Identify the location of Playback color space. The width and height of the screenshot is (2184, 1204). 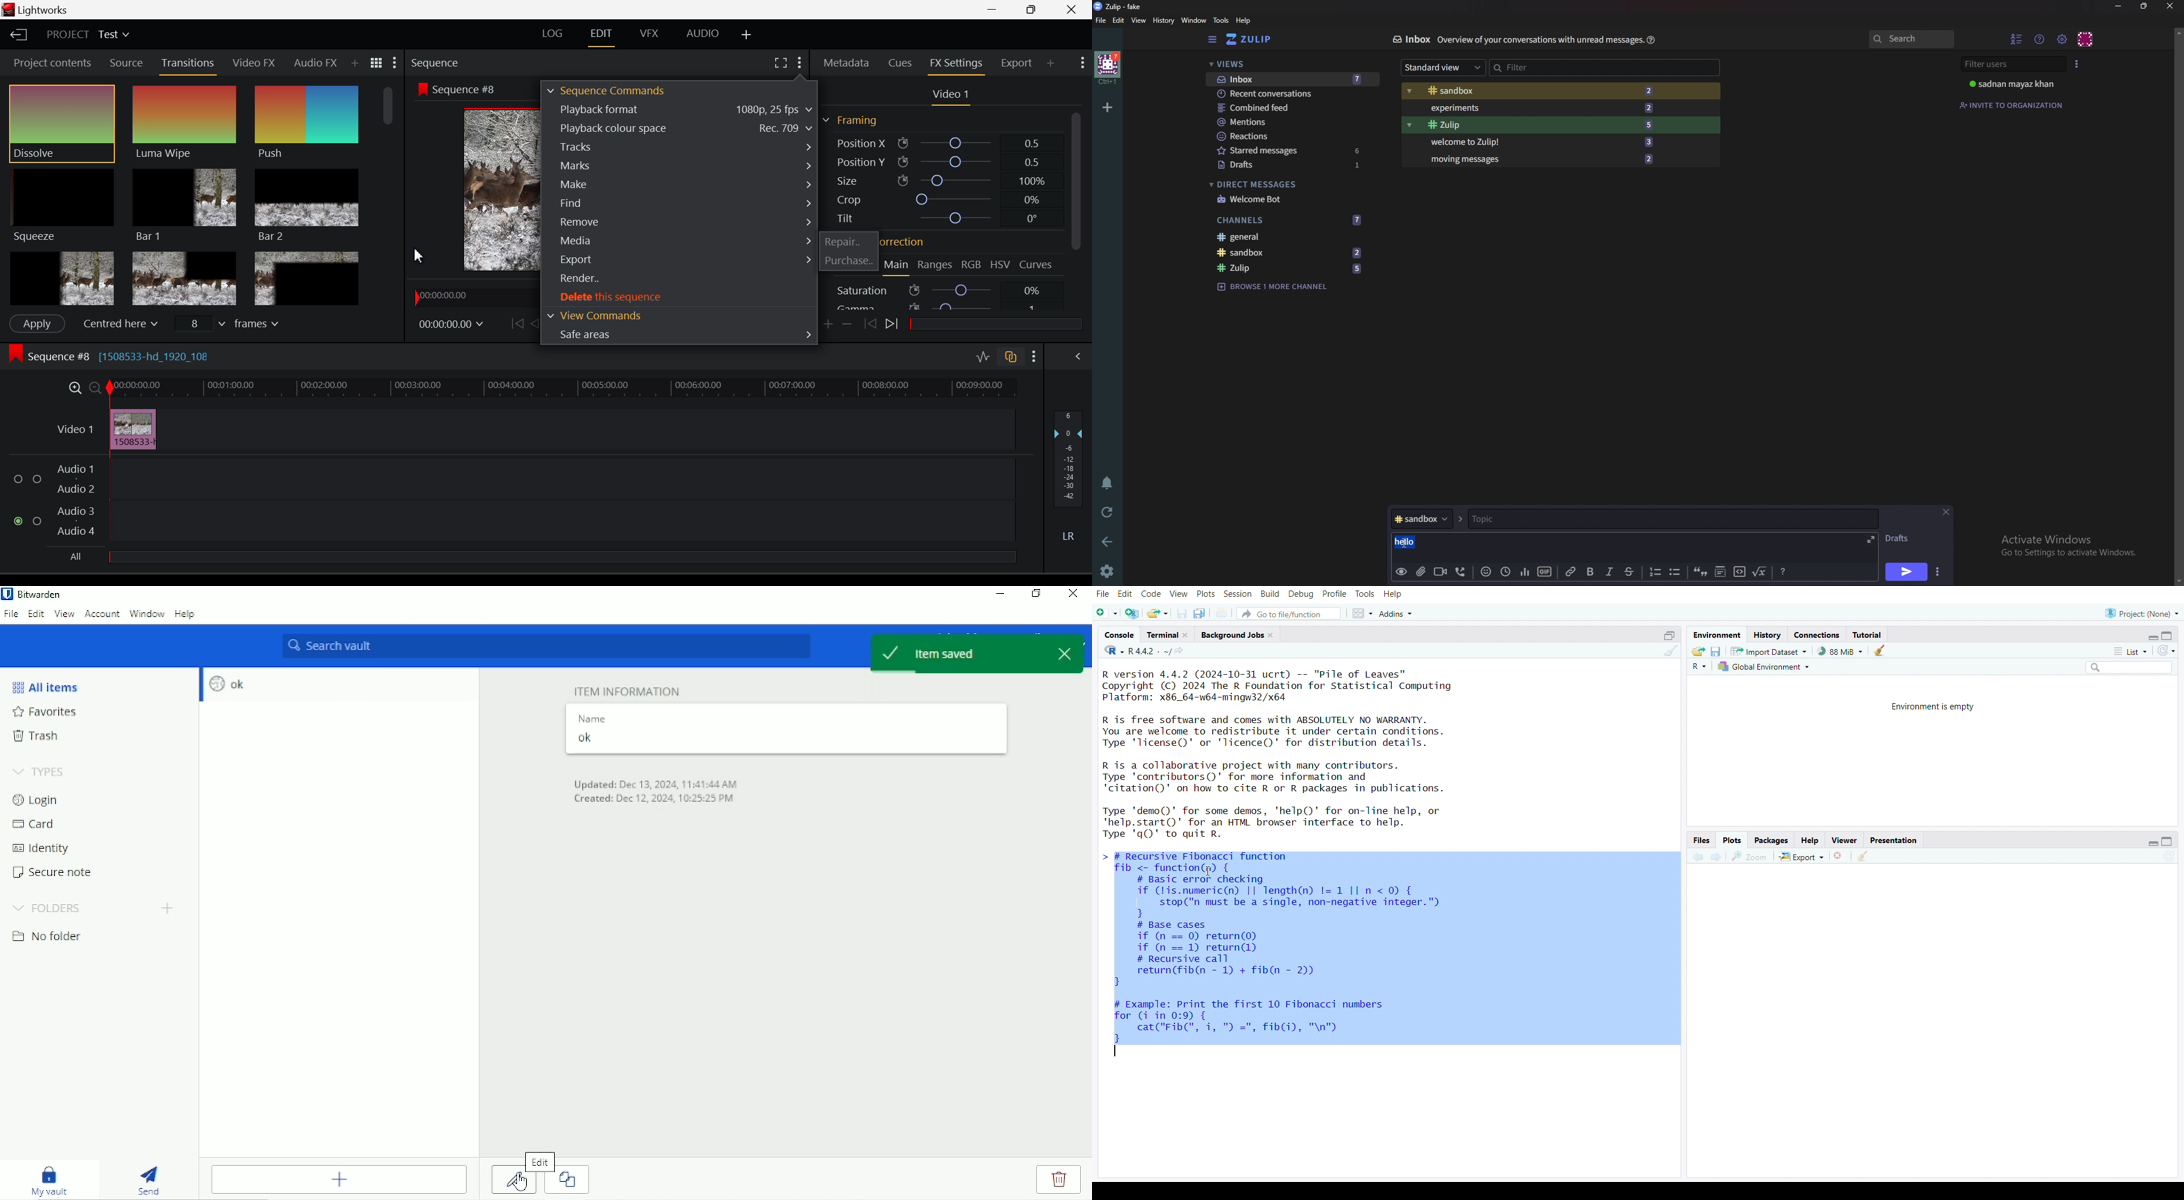
(680, 128).